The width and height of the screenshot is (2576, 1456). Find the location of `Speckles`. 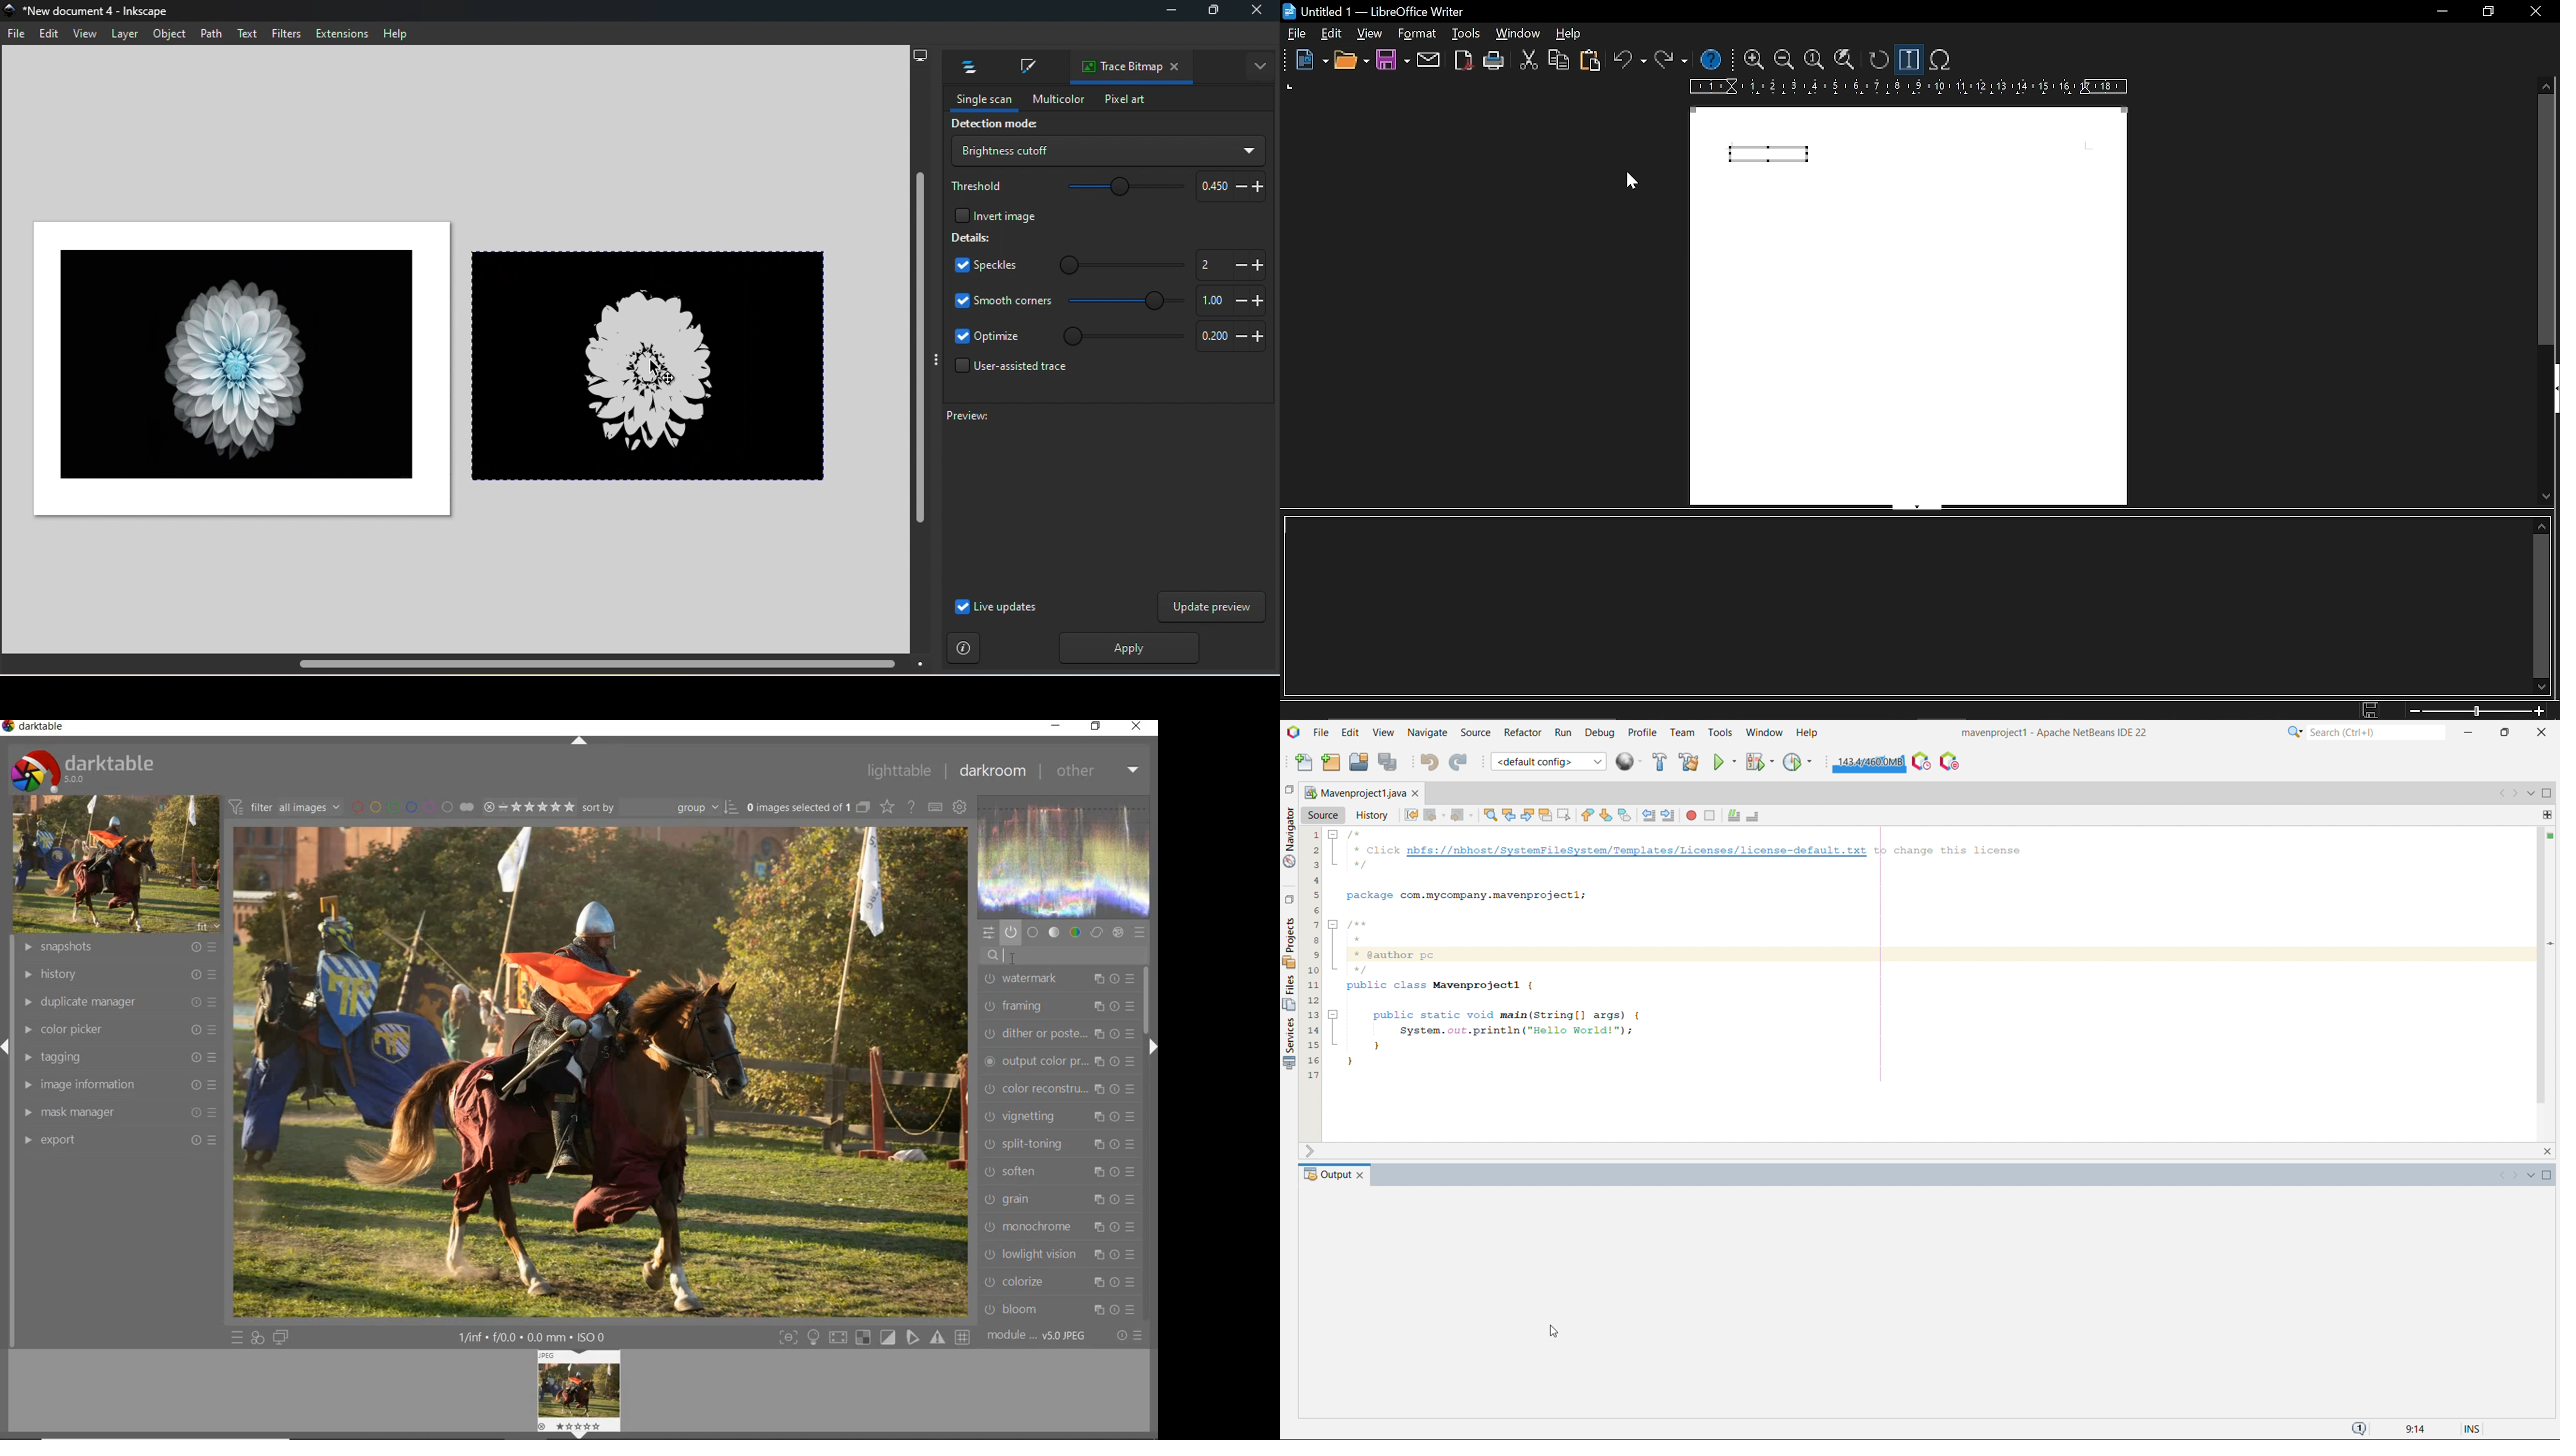

Speckles is located at coordinates (980, 267).